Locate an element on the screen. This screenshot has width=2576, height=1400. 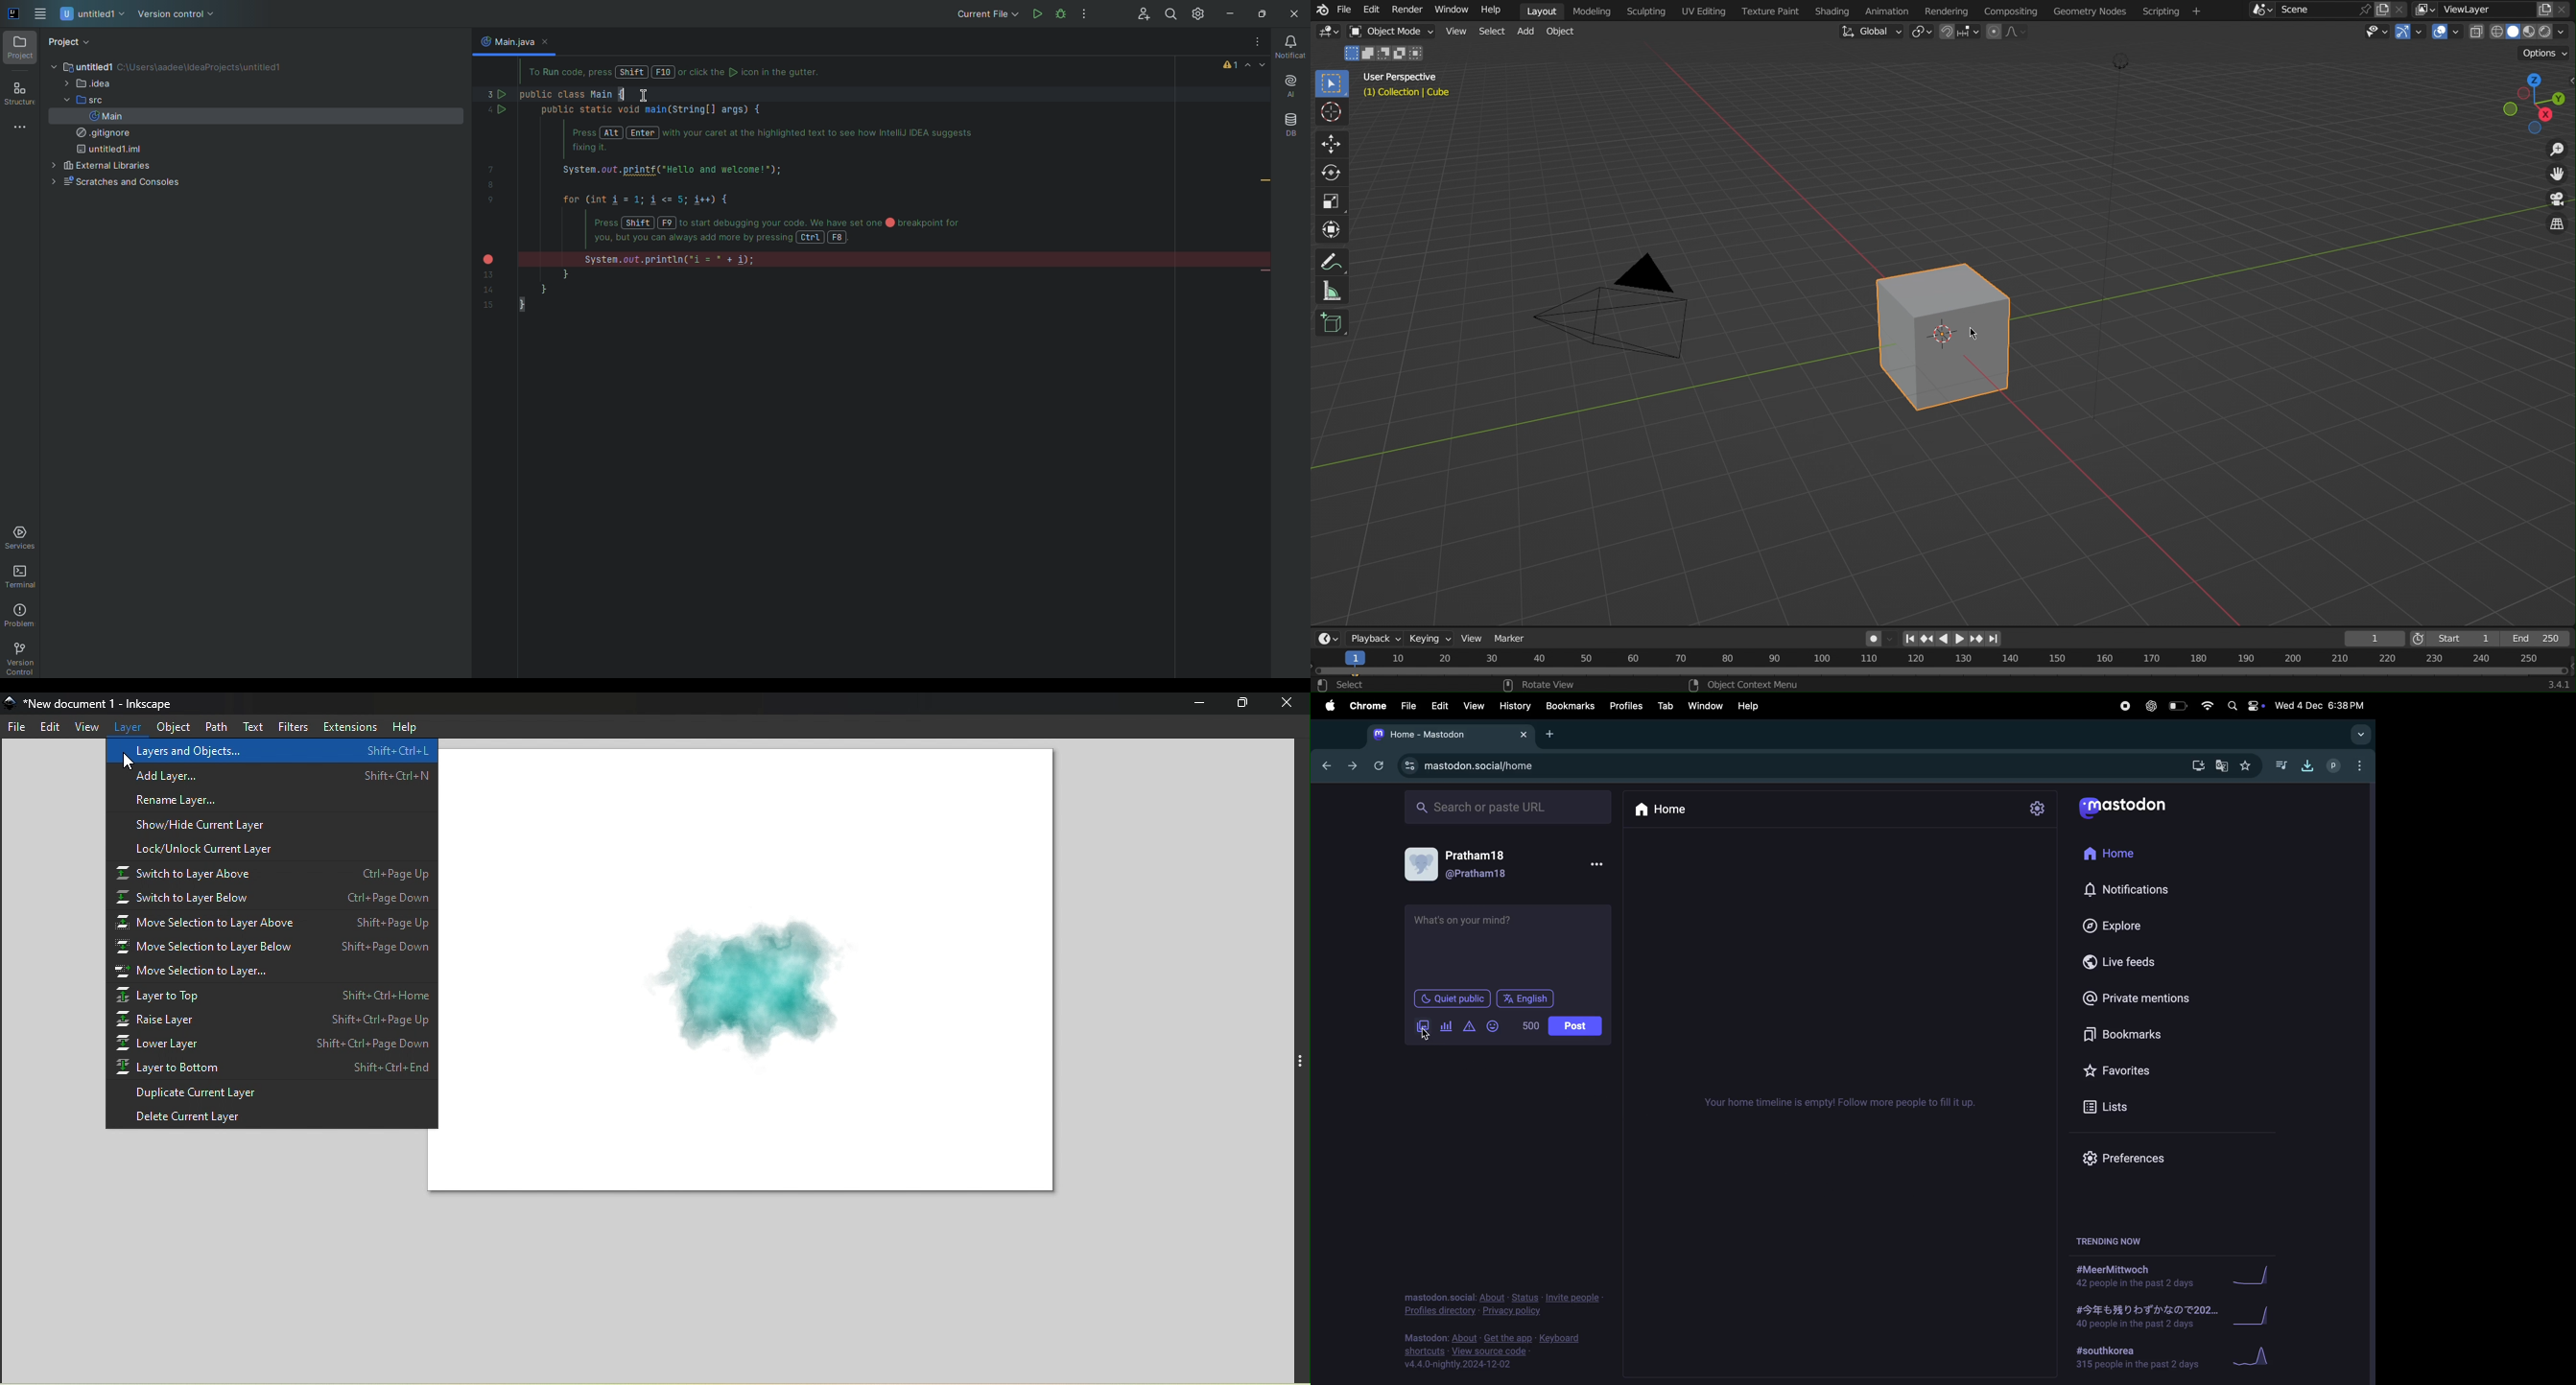
Transform is located at coordinates (1332, 229).